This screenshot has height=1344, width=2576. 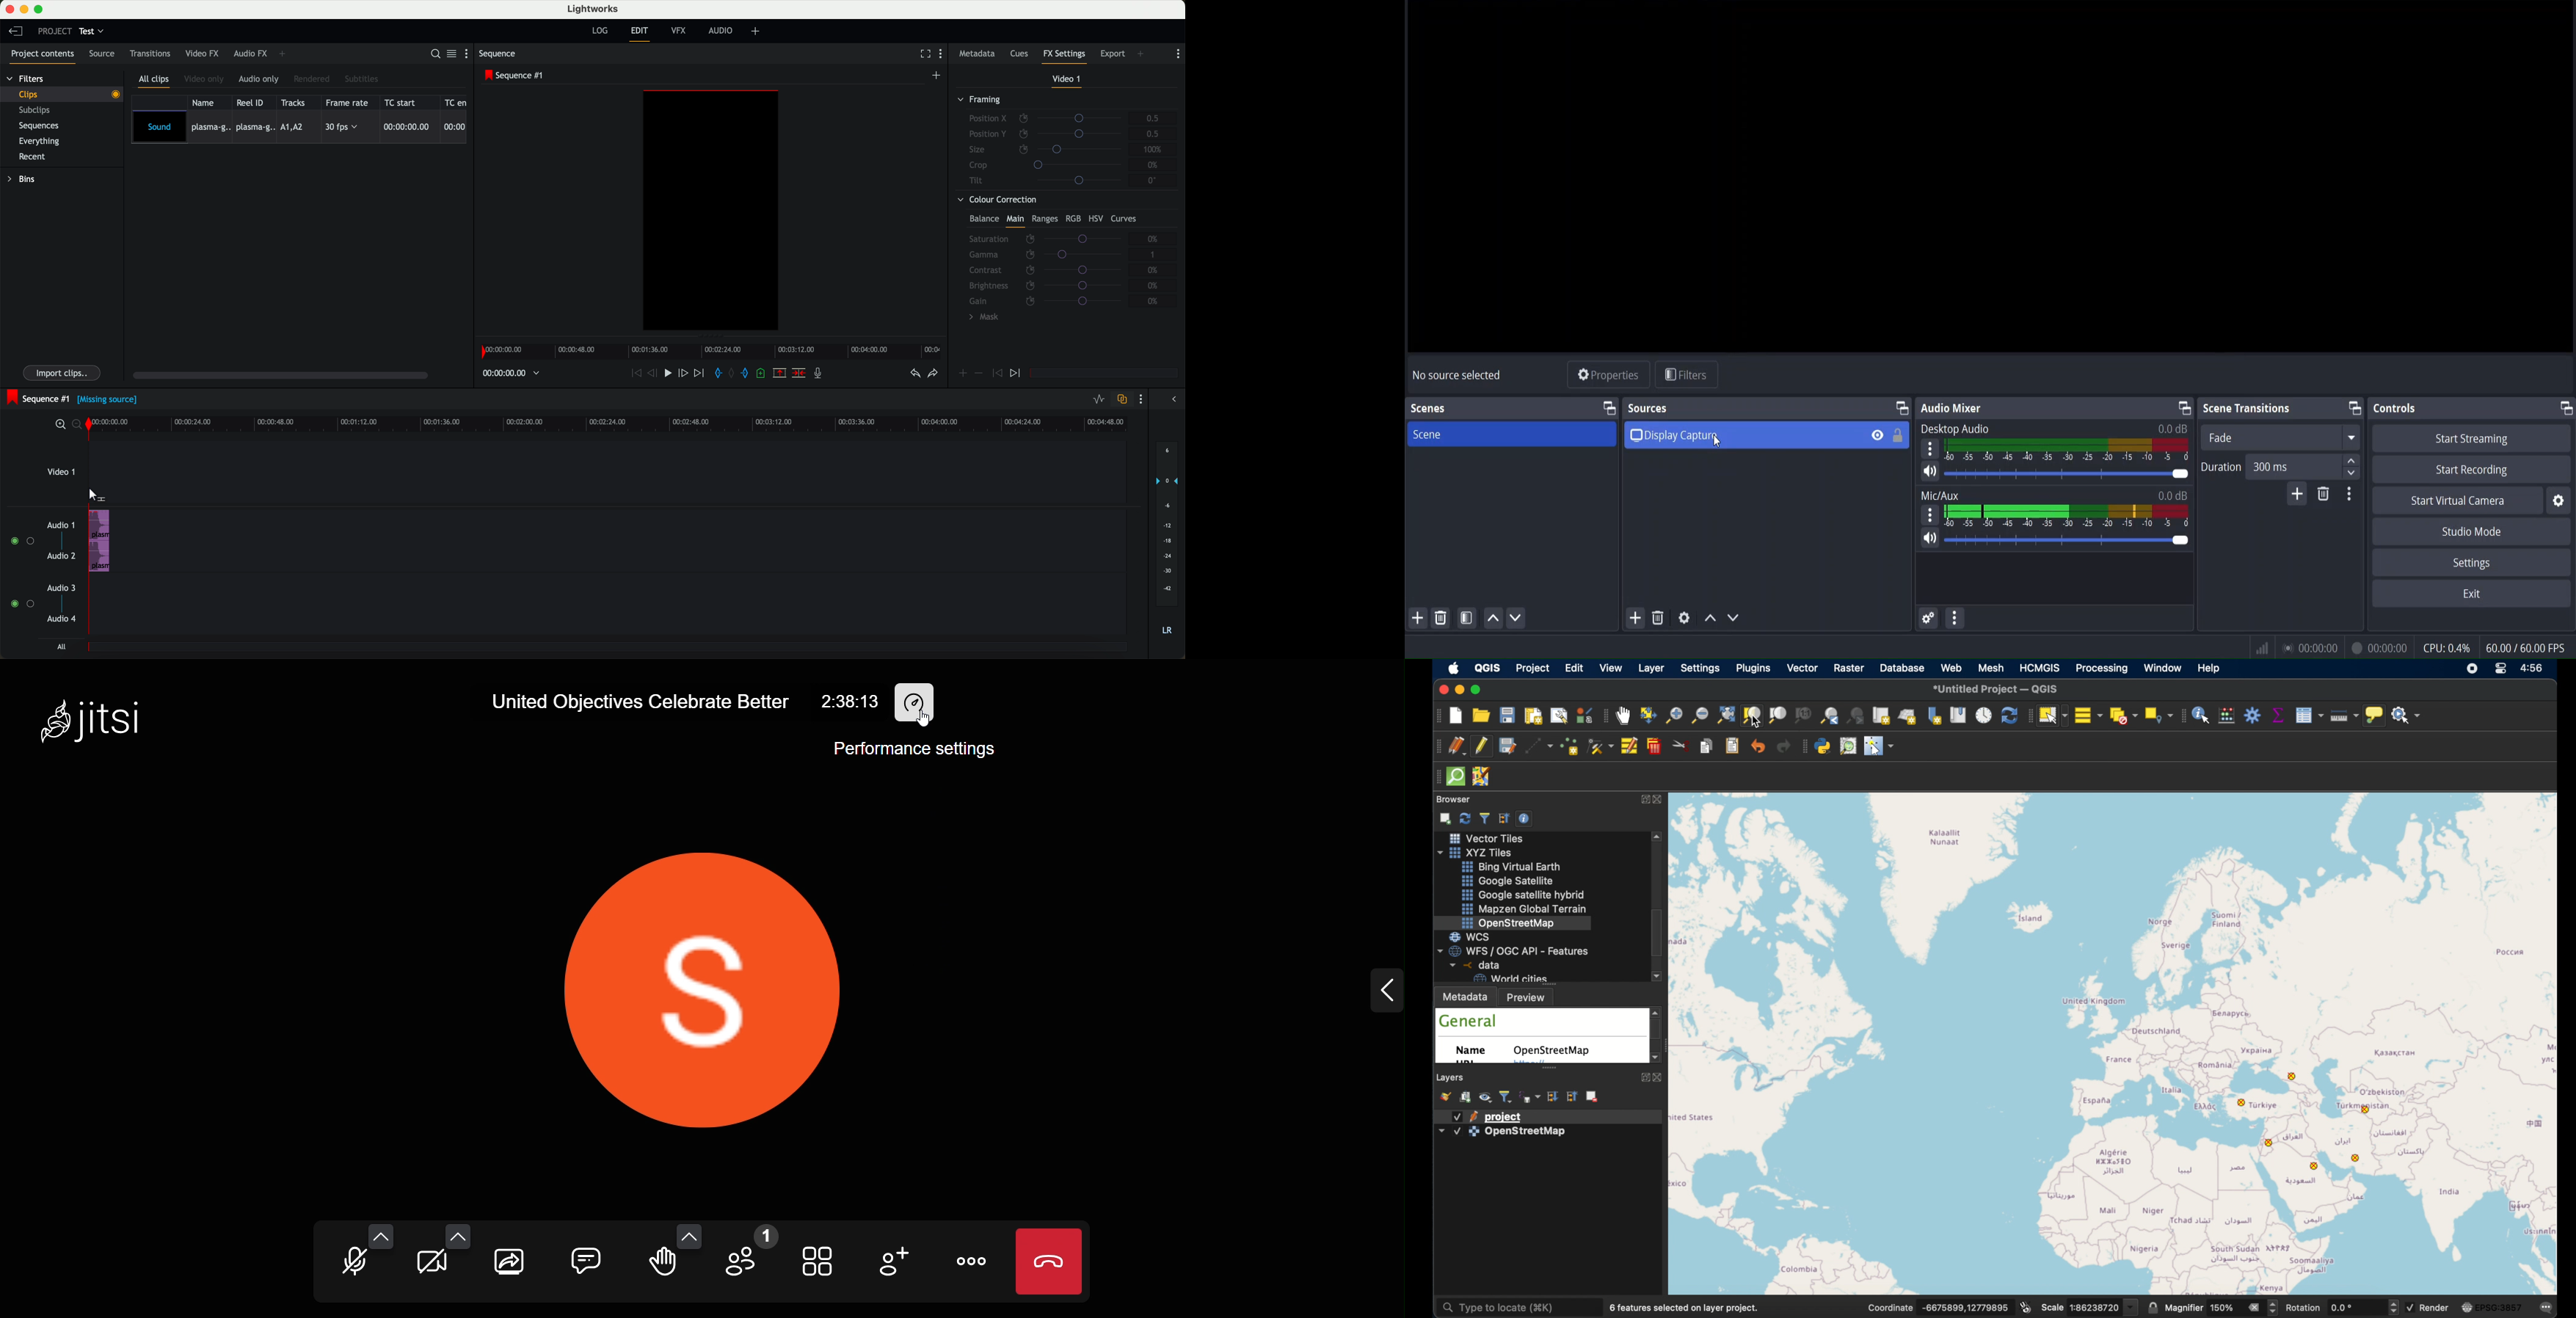 I want to click on move source up, so click(x=1709, y=619).